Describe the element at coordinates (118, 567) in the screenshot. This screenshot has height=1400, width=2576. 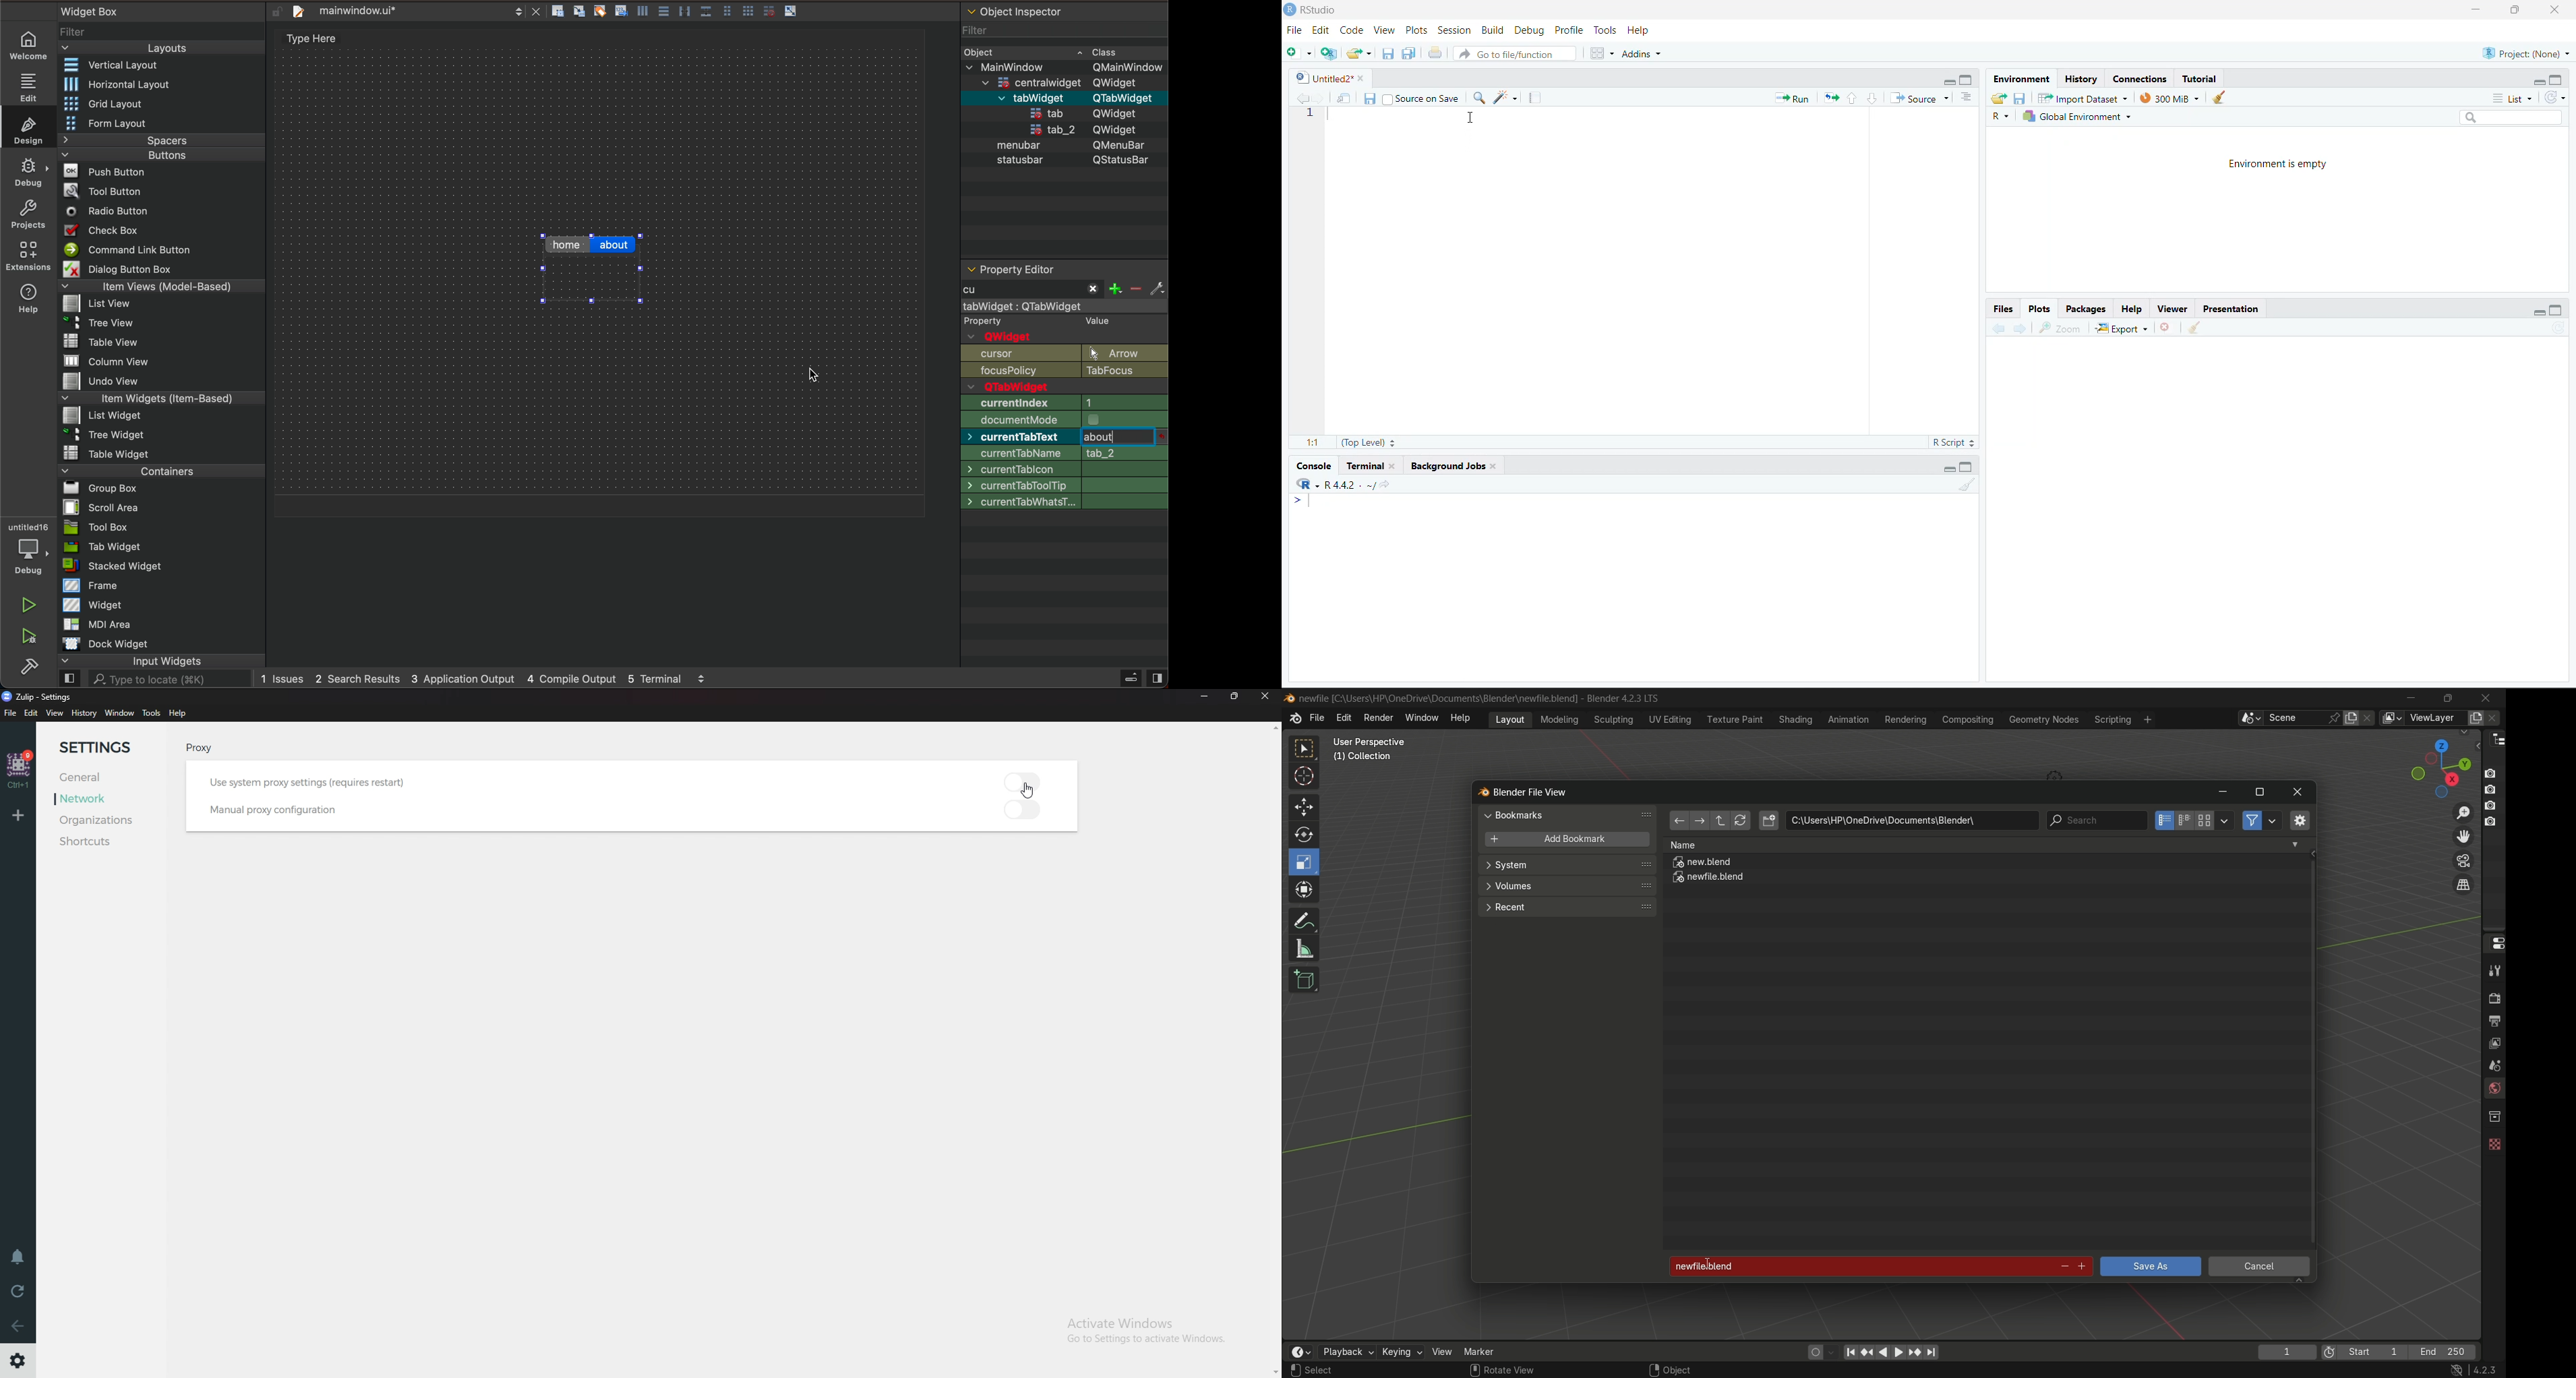
I see `= stacked Widget` at that location.